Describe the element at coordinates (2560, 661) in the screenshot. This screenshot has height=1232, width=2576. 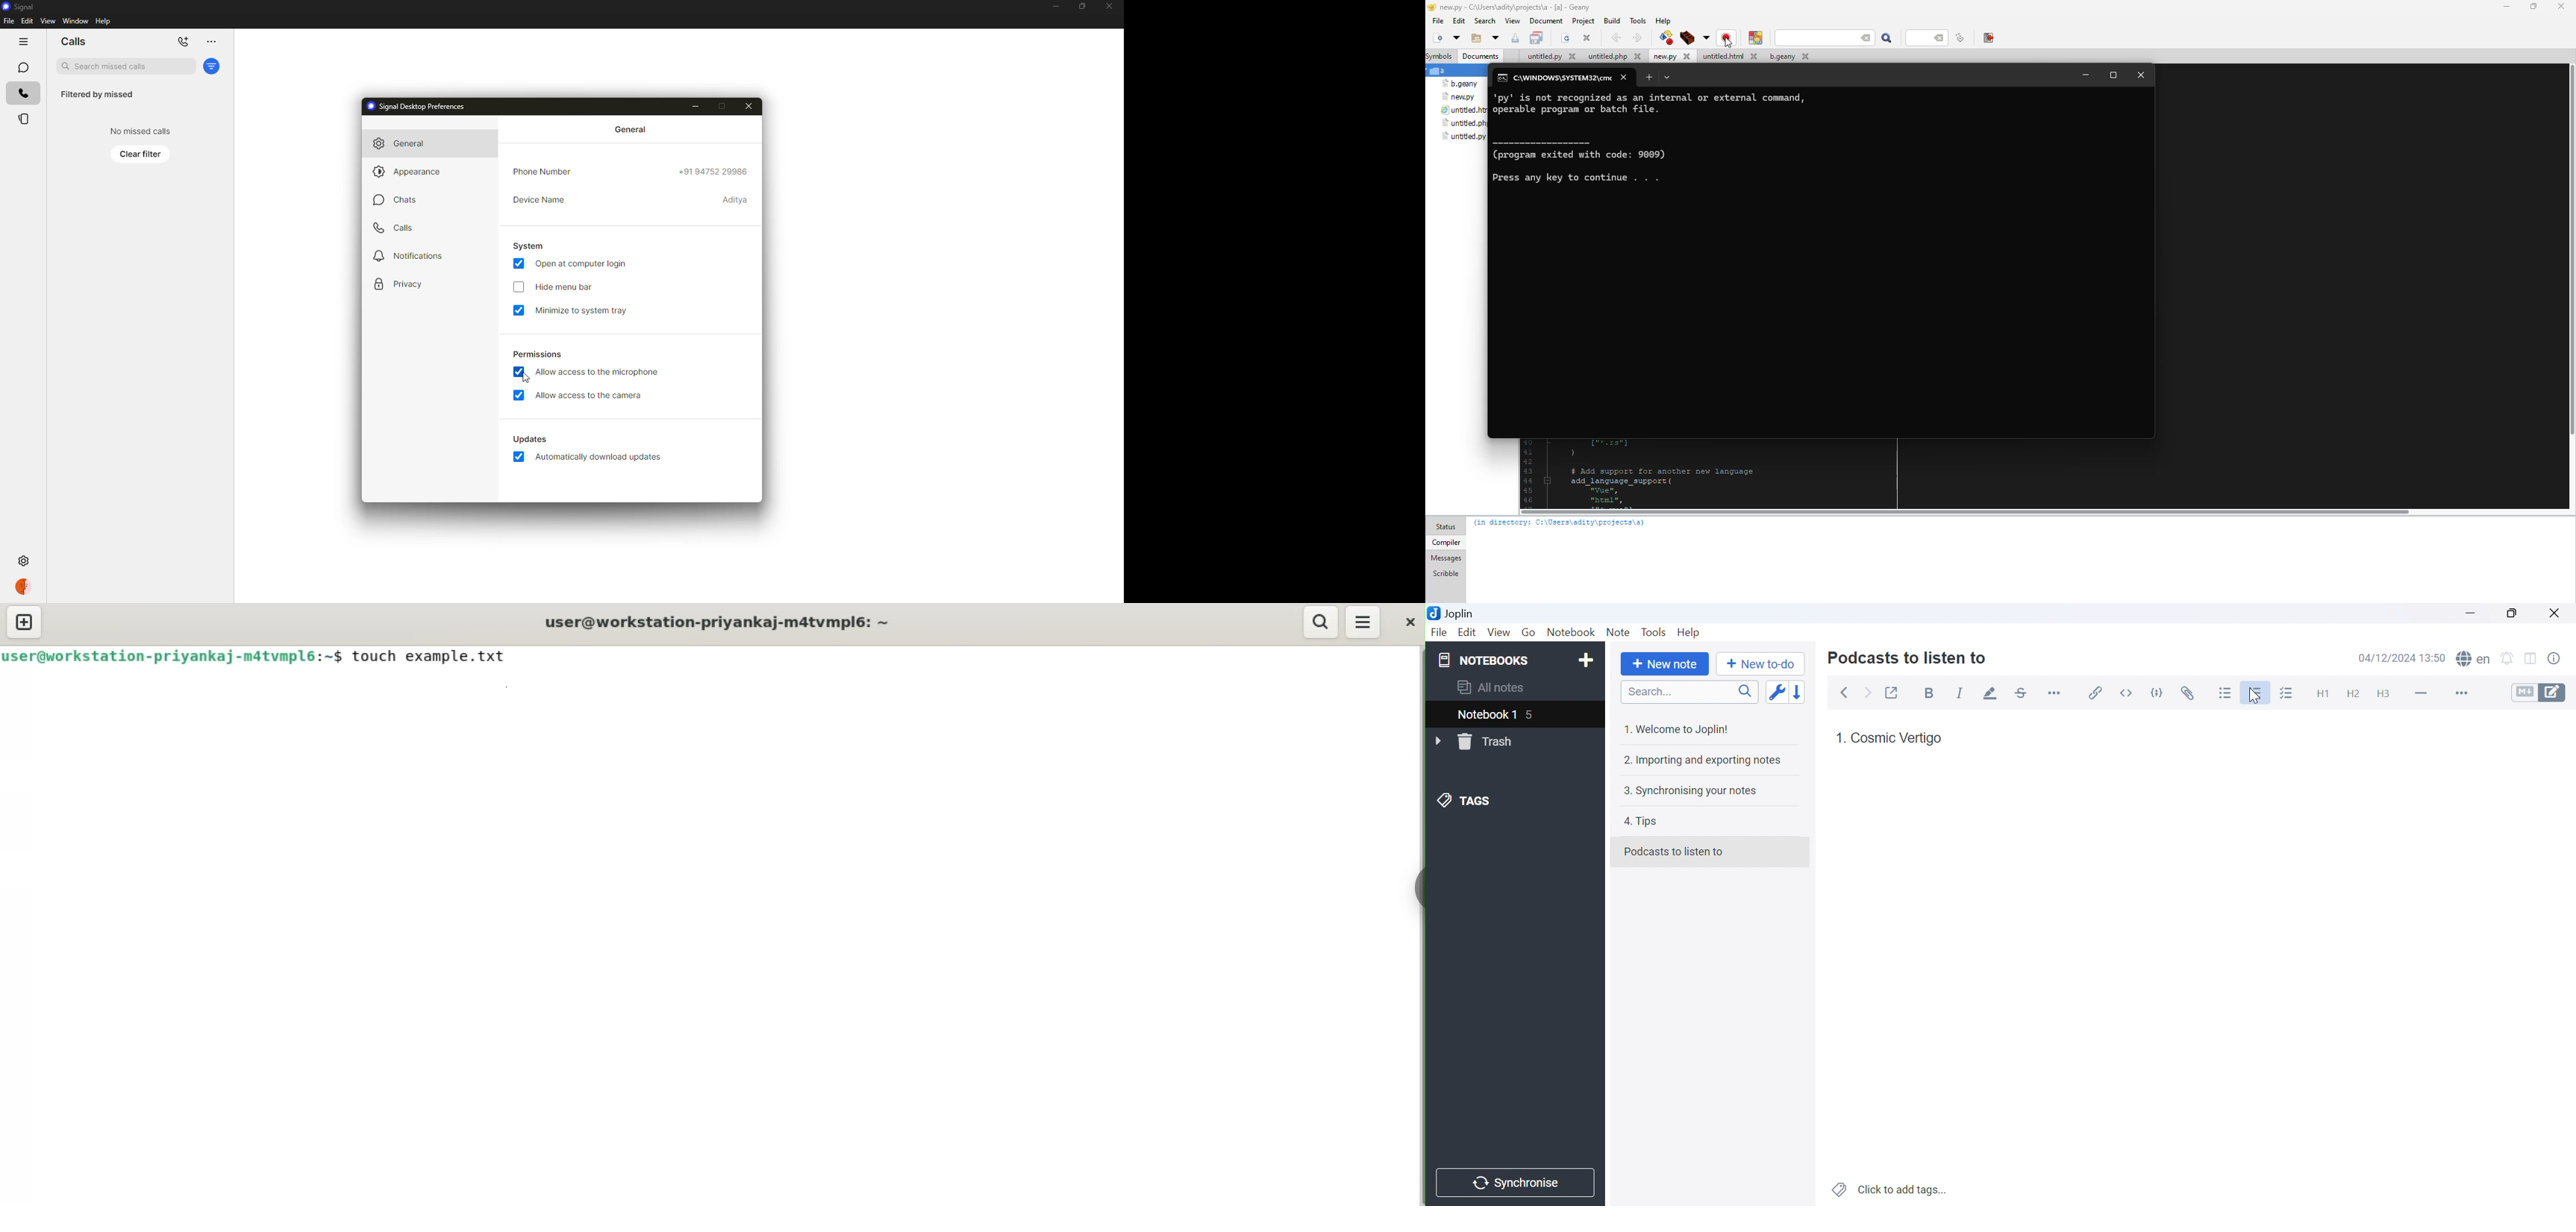
I see `Note properties` at that location.